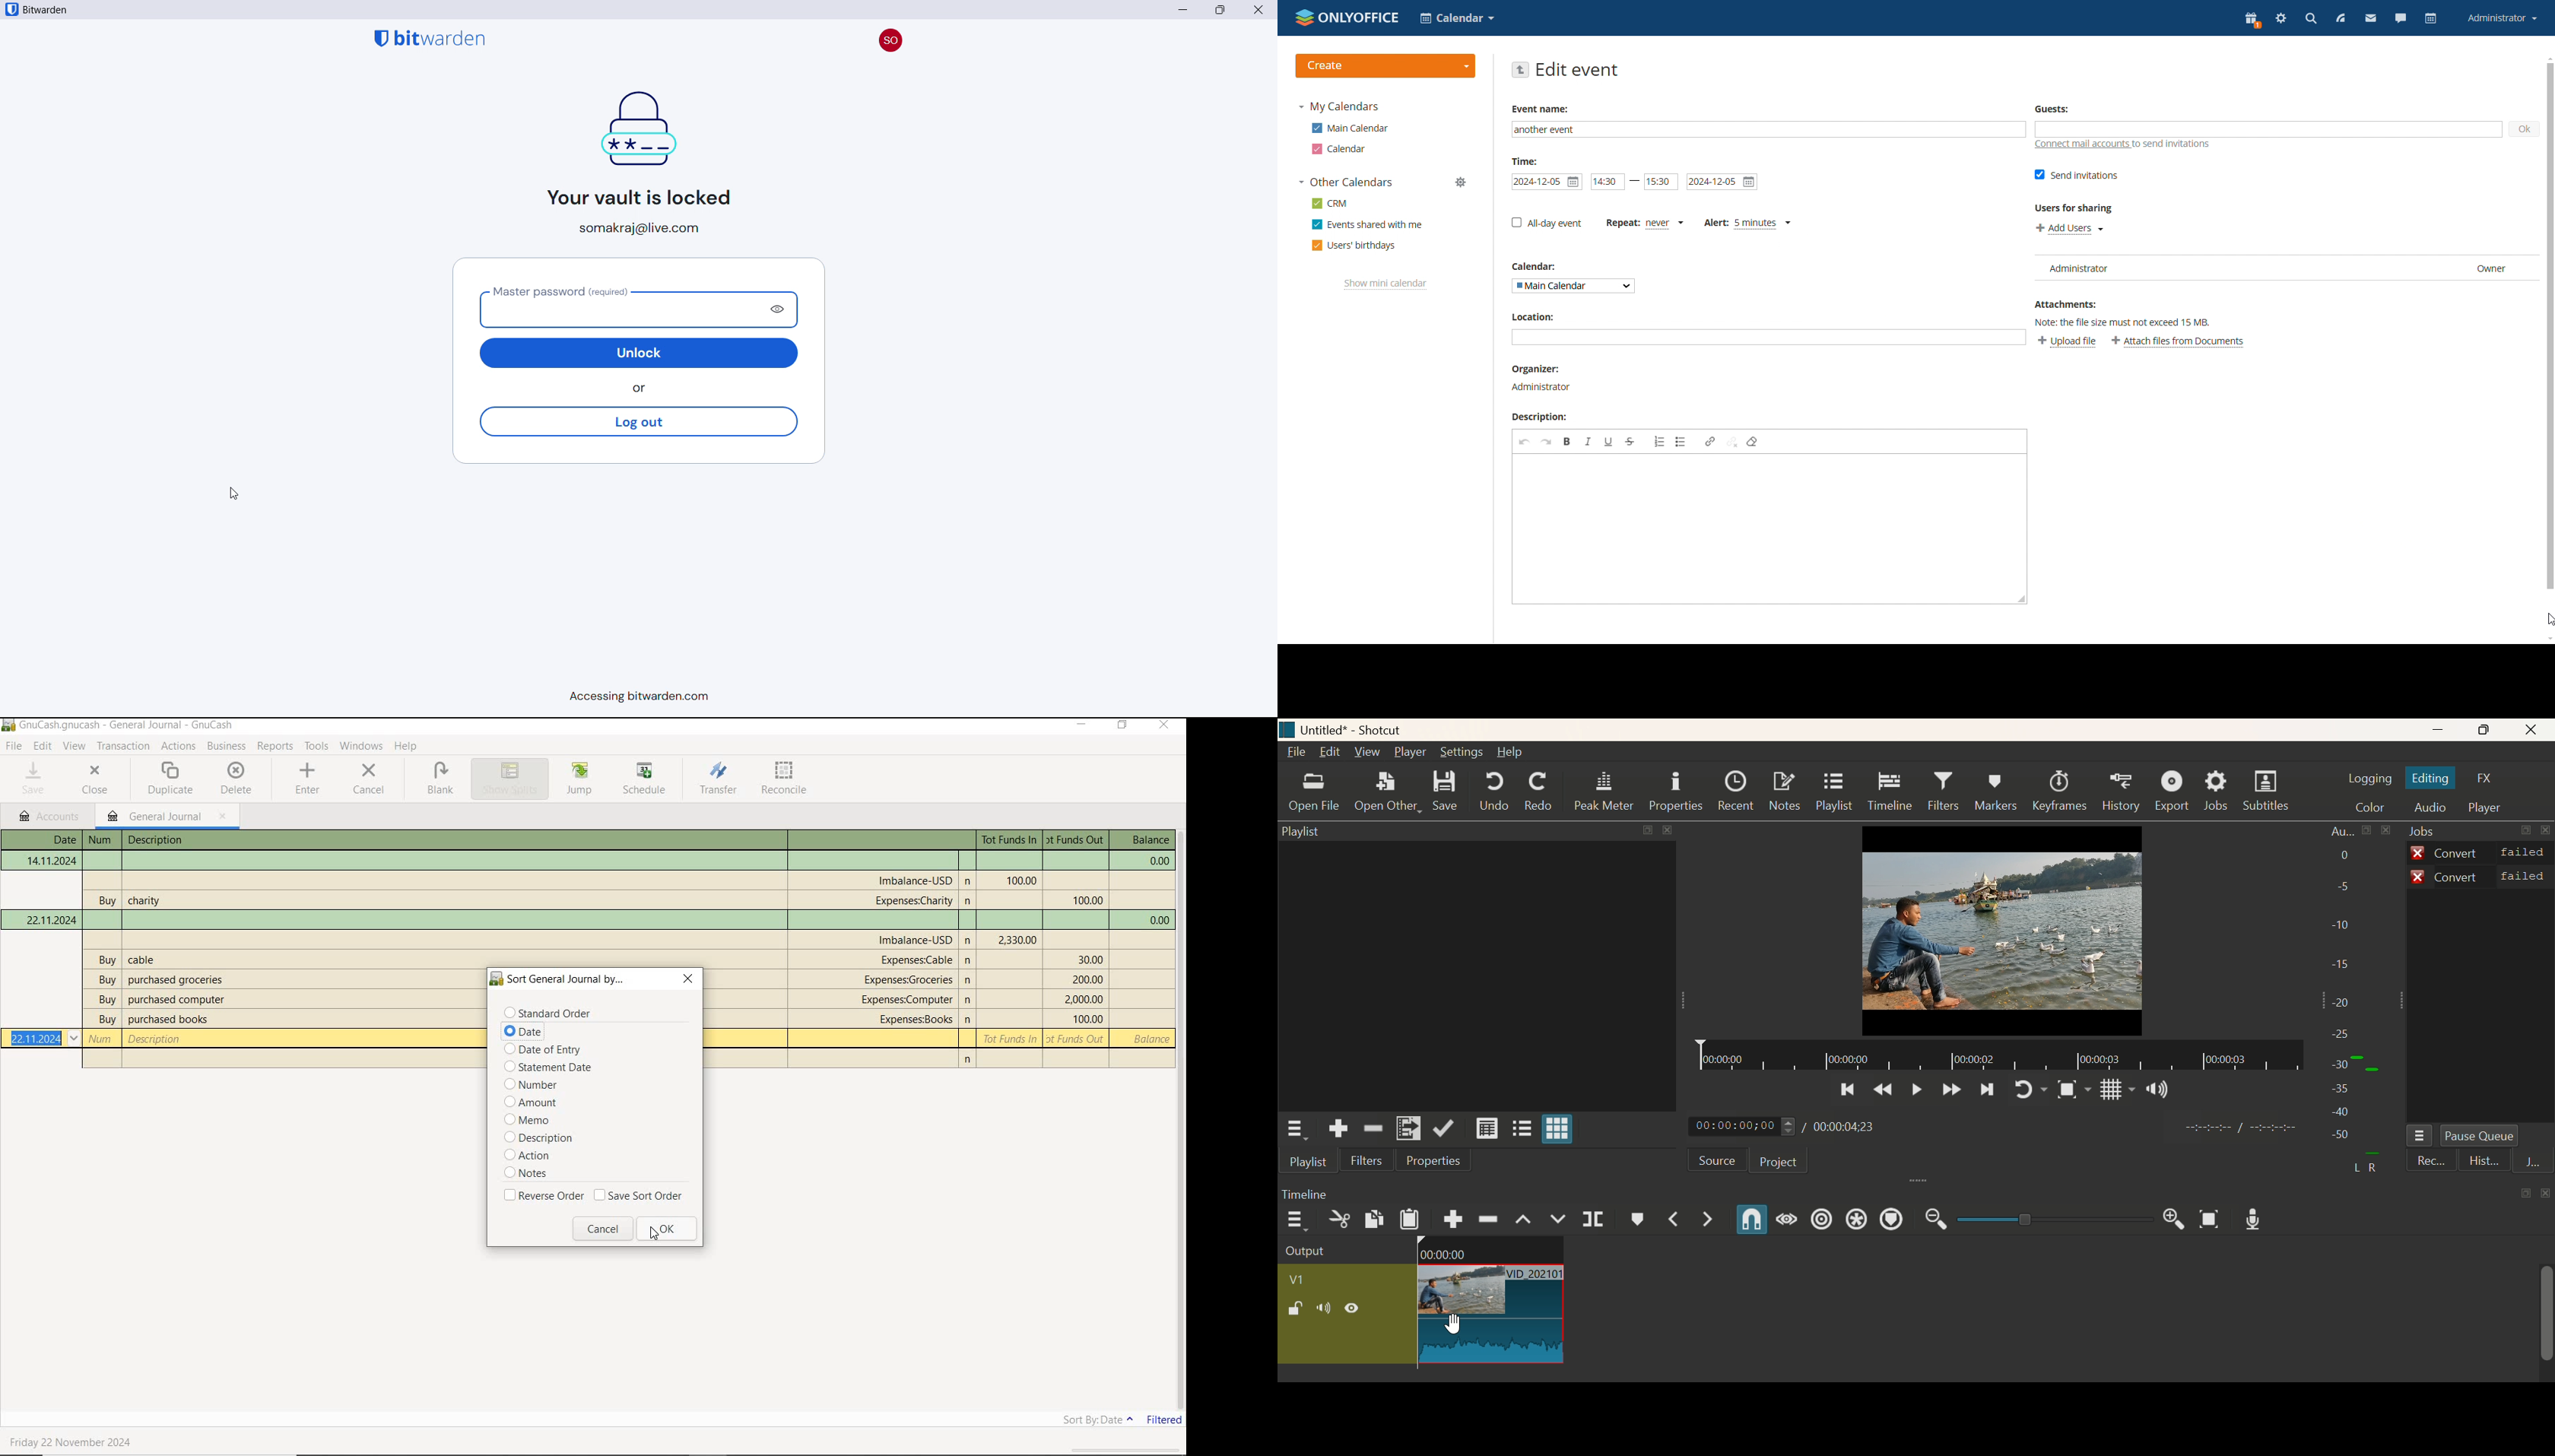  I want to click on Add to Playlist, so click(1409, 1128).